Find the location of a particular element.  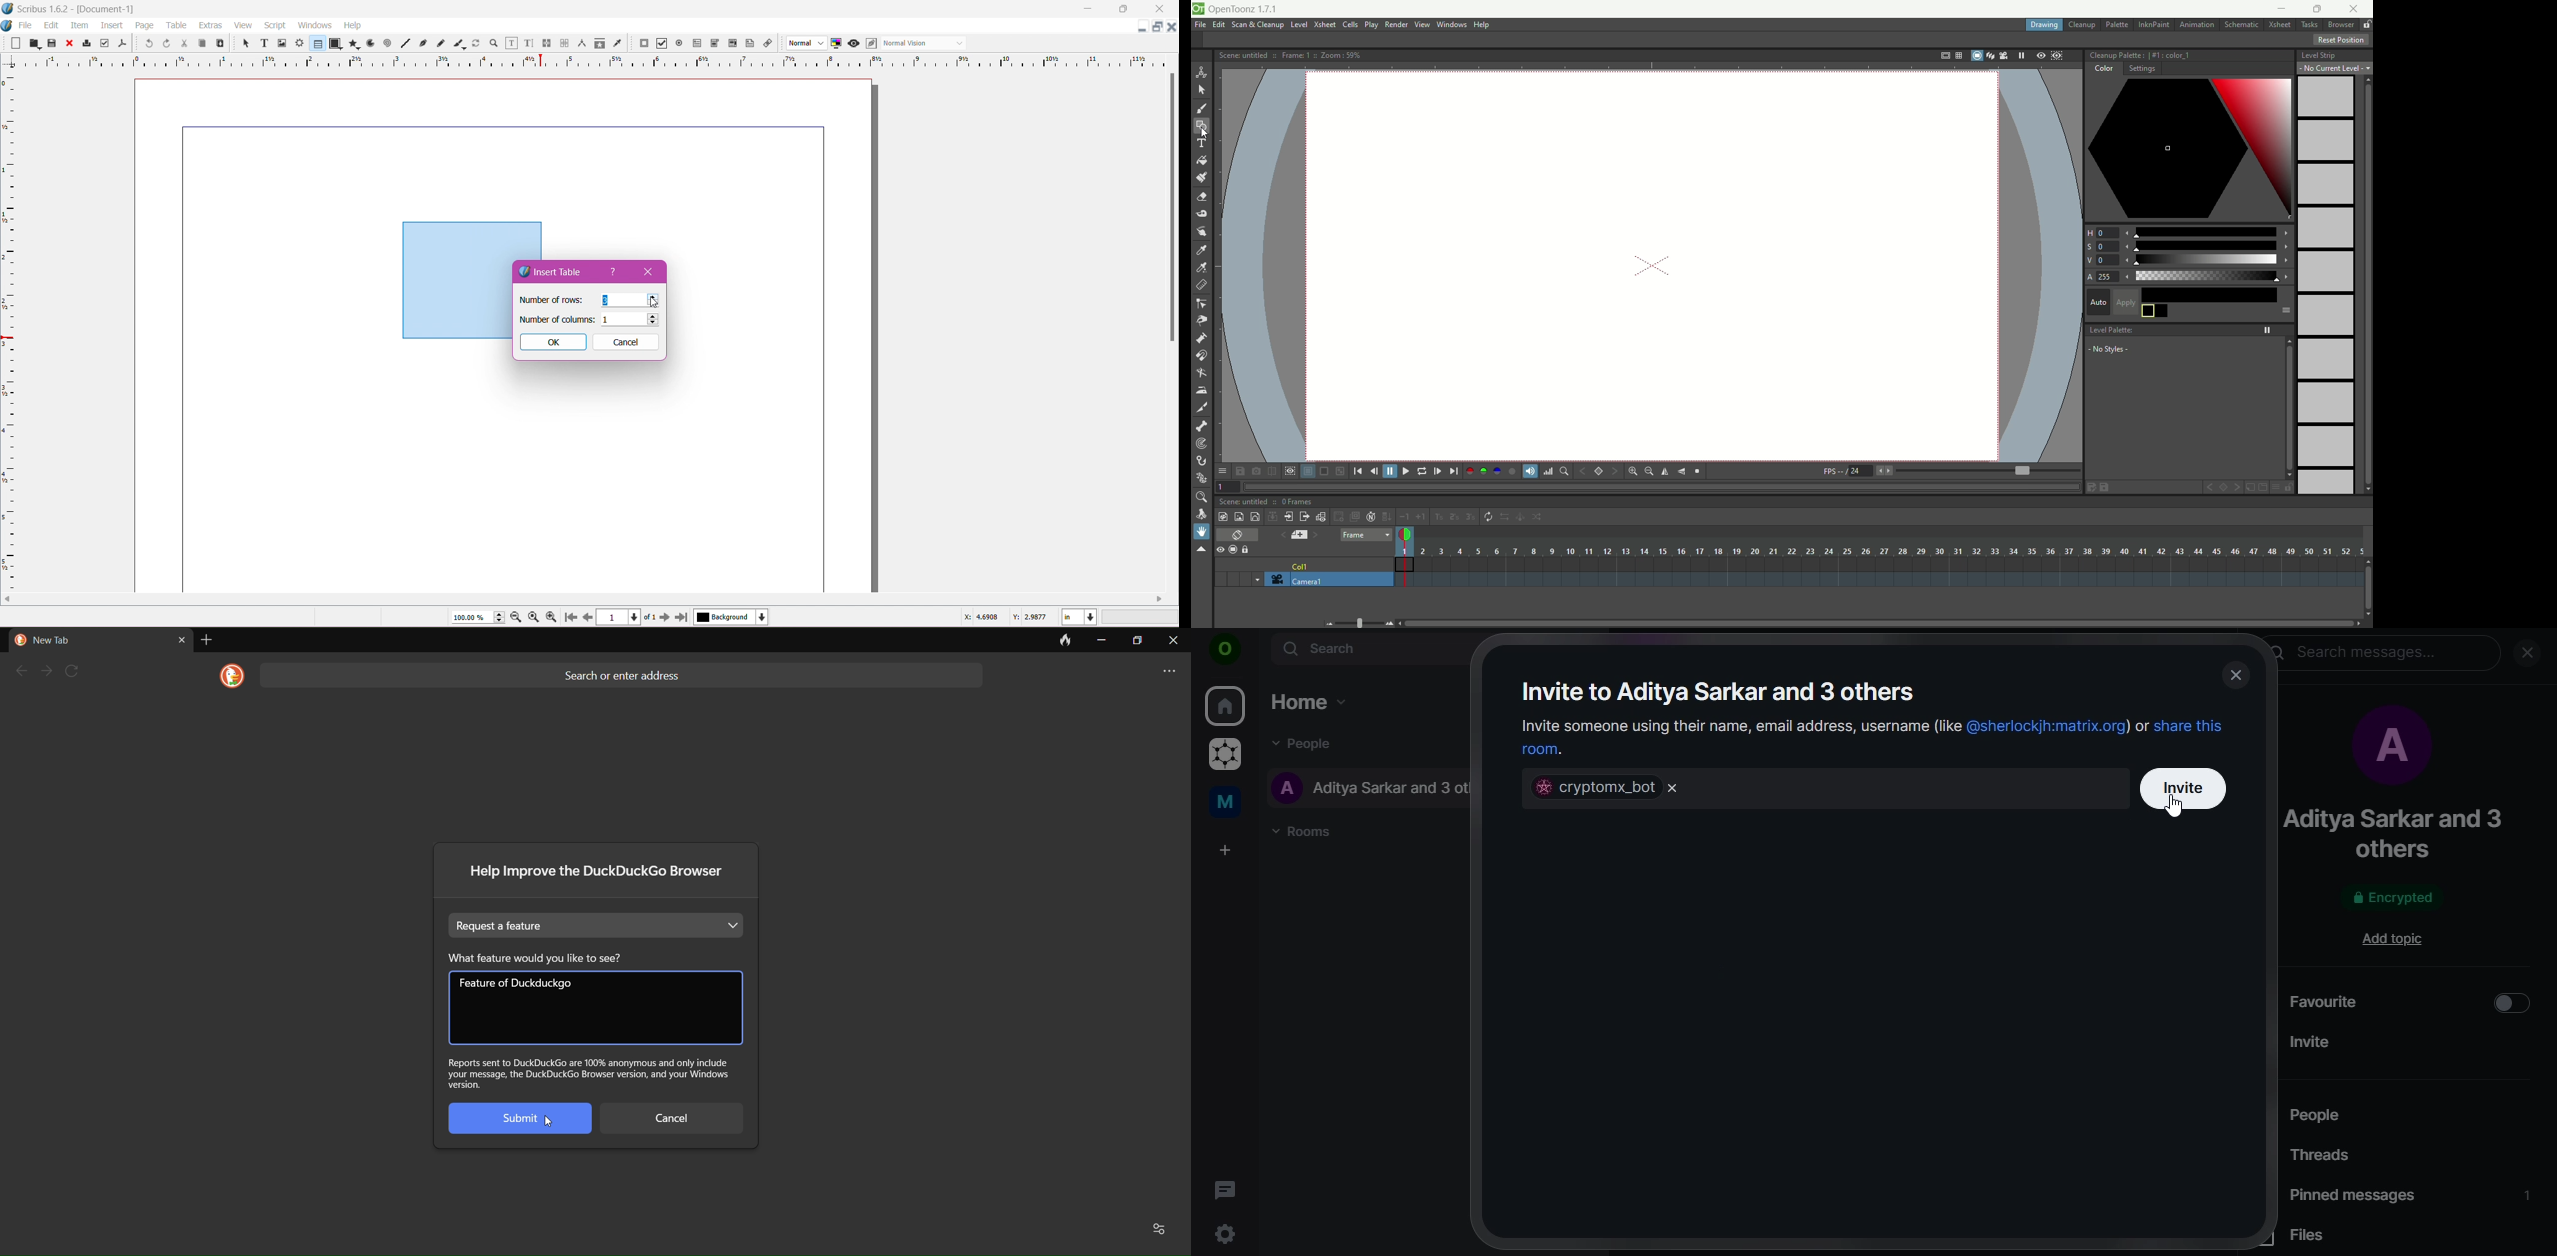

invite is located at coordinates (2410, 1040).